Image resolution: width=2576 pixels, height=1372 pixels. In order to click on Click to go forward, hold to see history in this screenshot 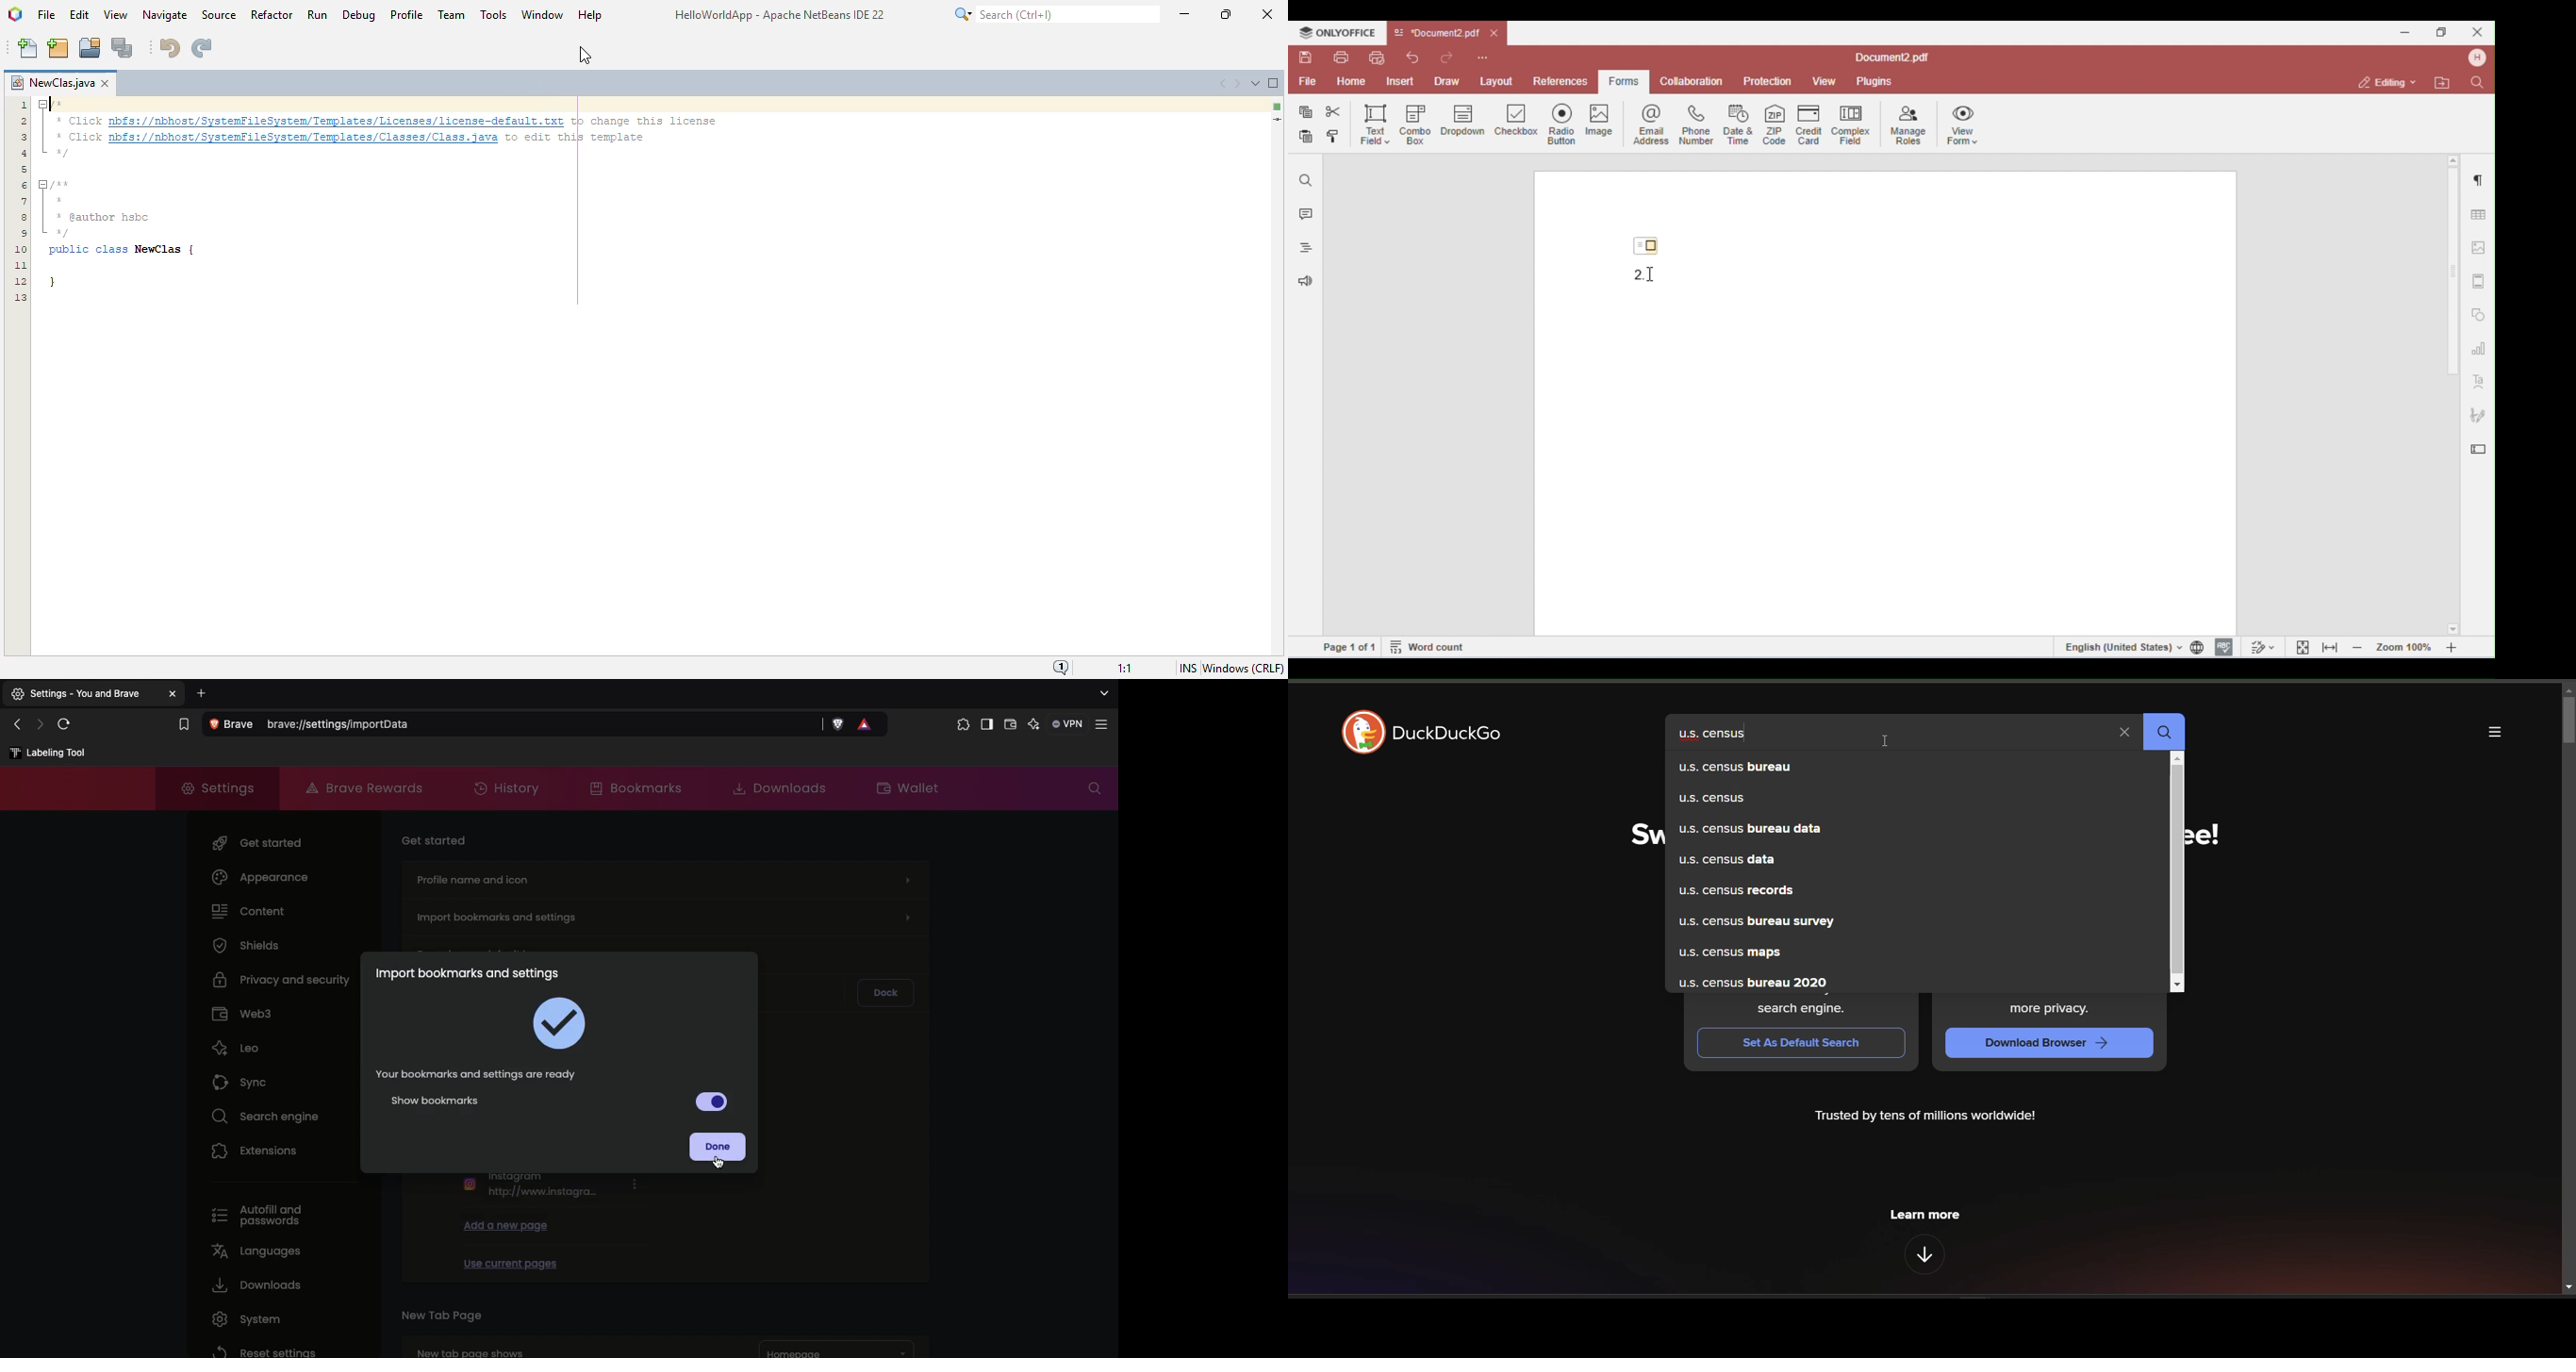, I will do `click(40, 723)`.